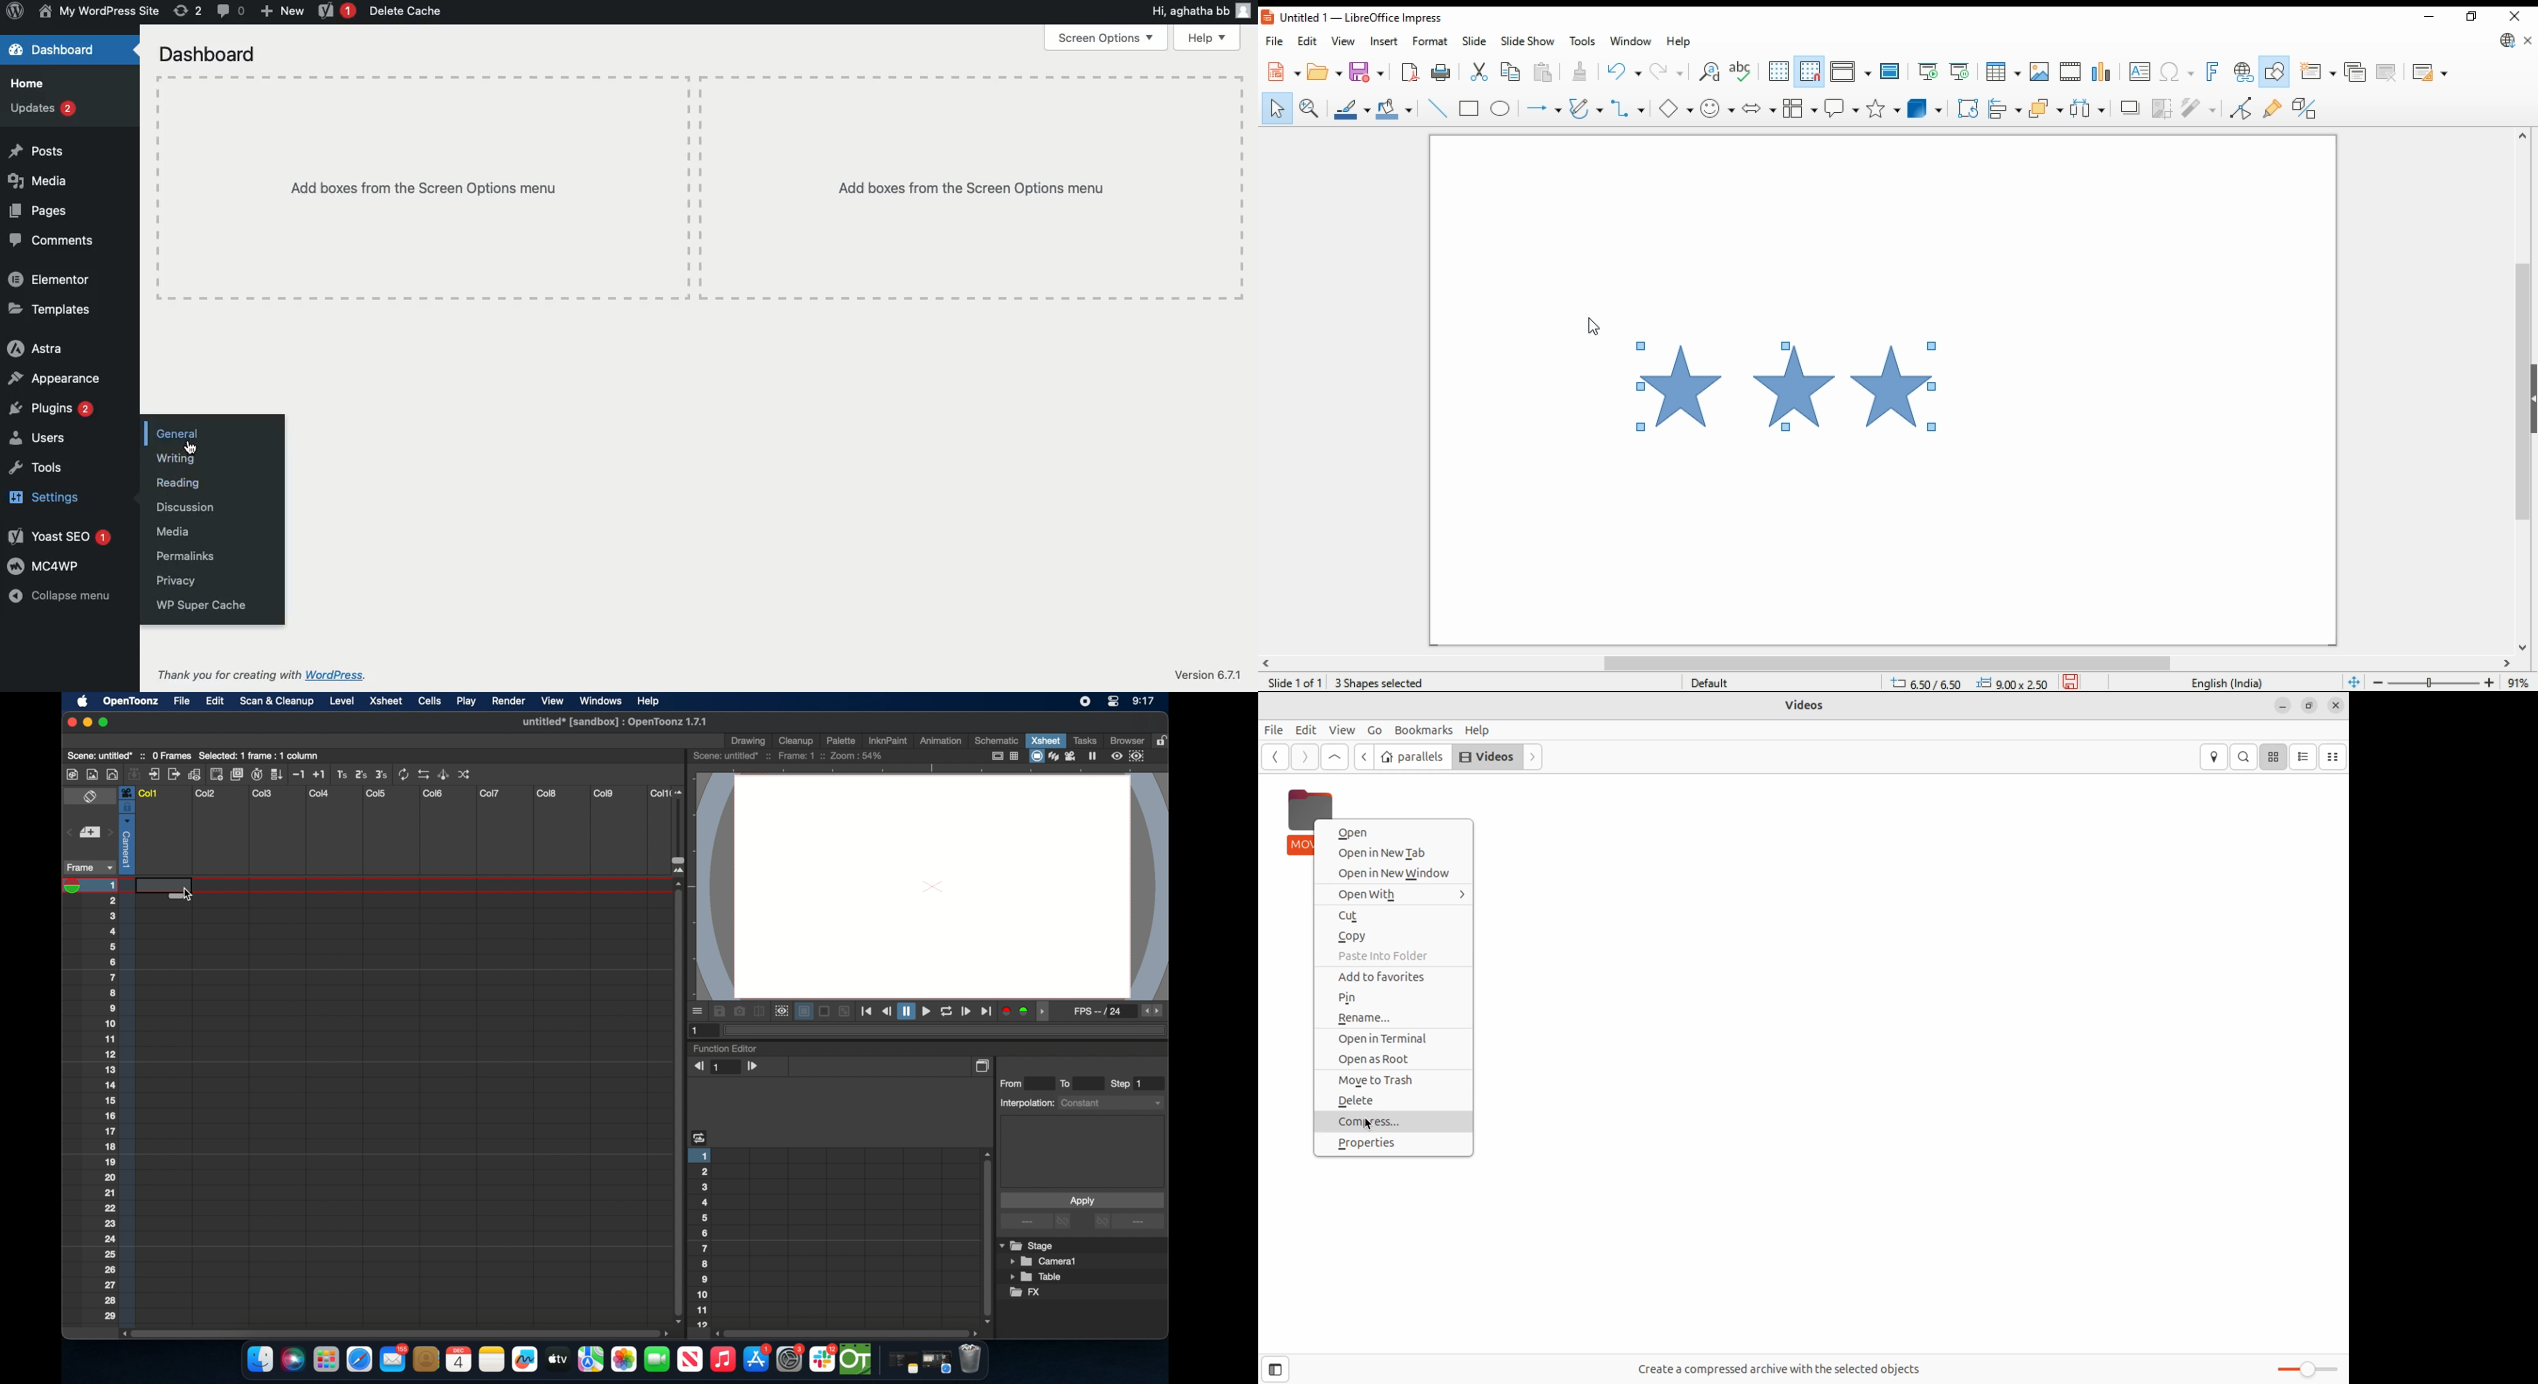 The height and width of the screenshot is (1400, 2548). Describe the element at coordinates (1668, 70) in the screenshot. I see `redo` at that location.